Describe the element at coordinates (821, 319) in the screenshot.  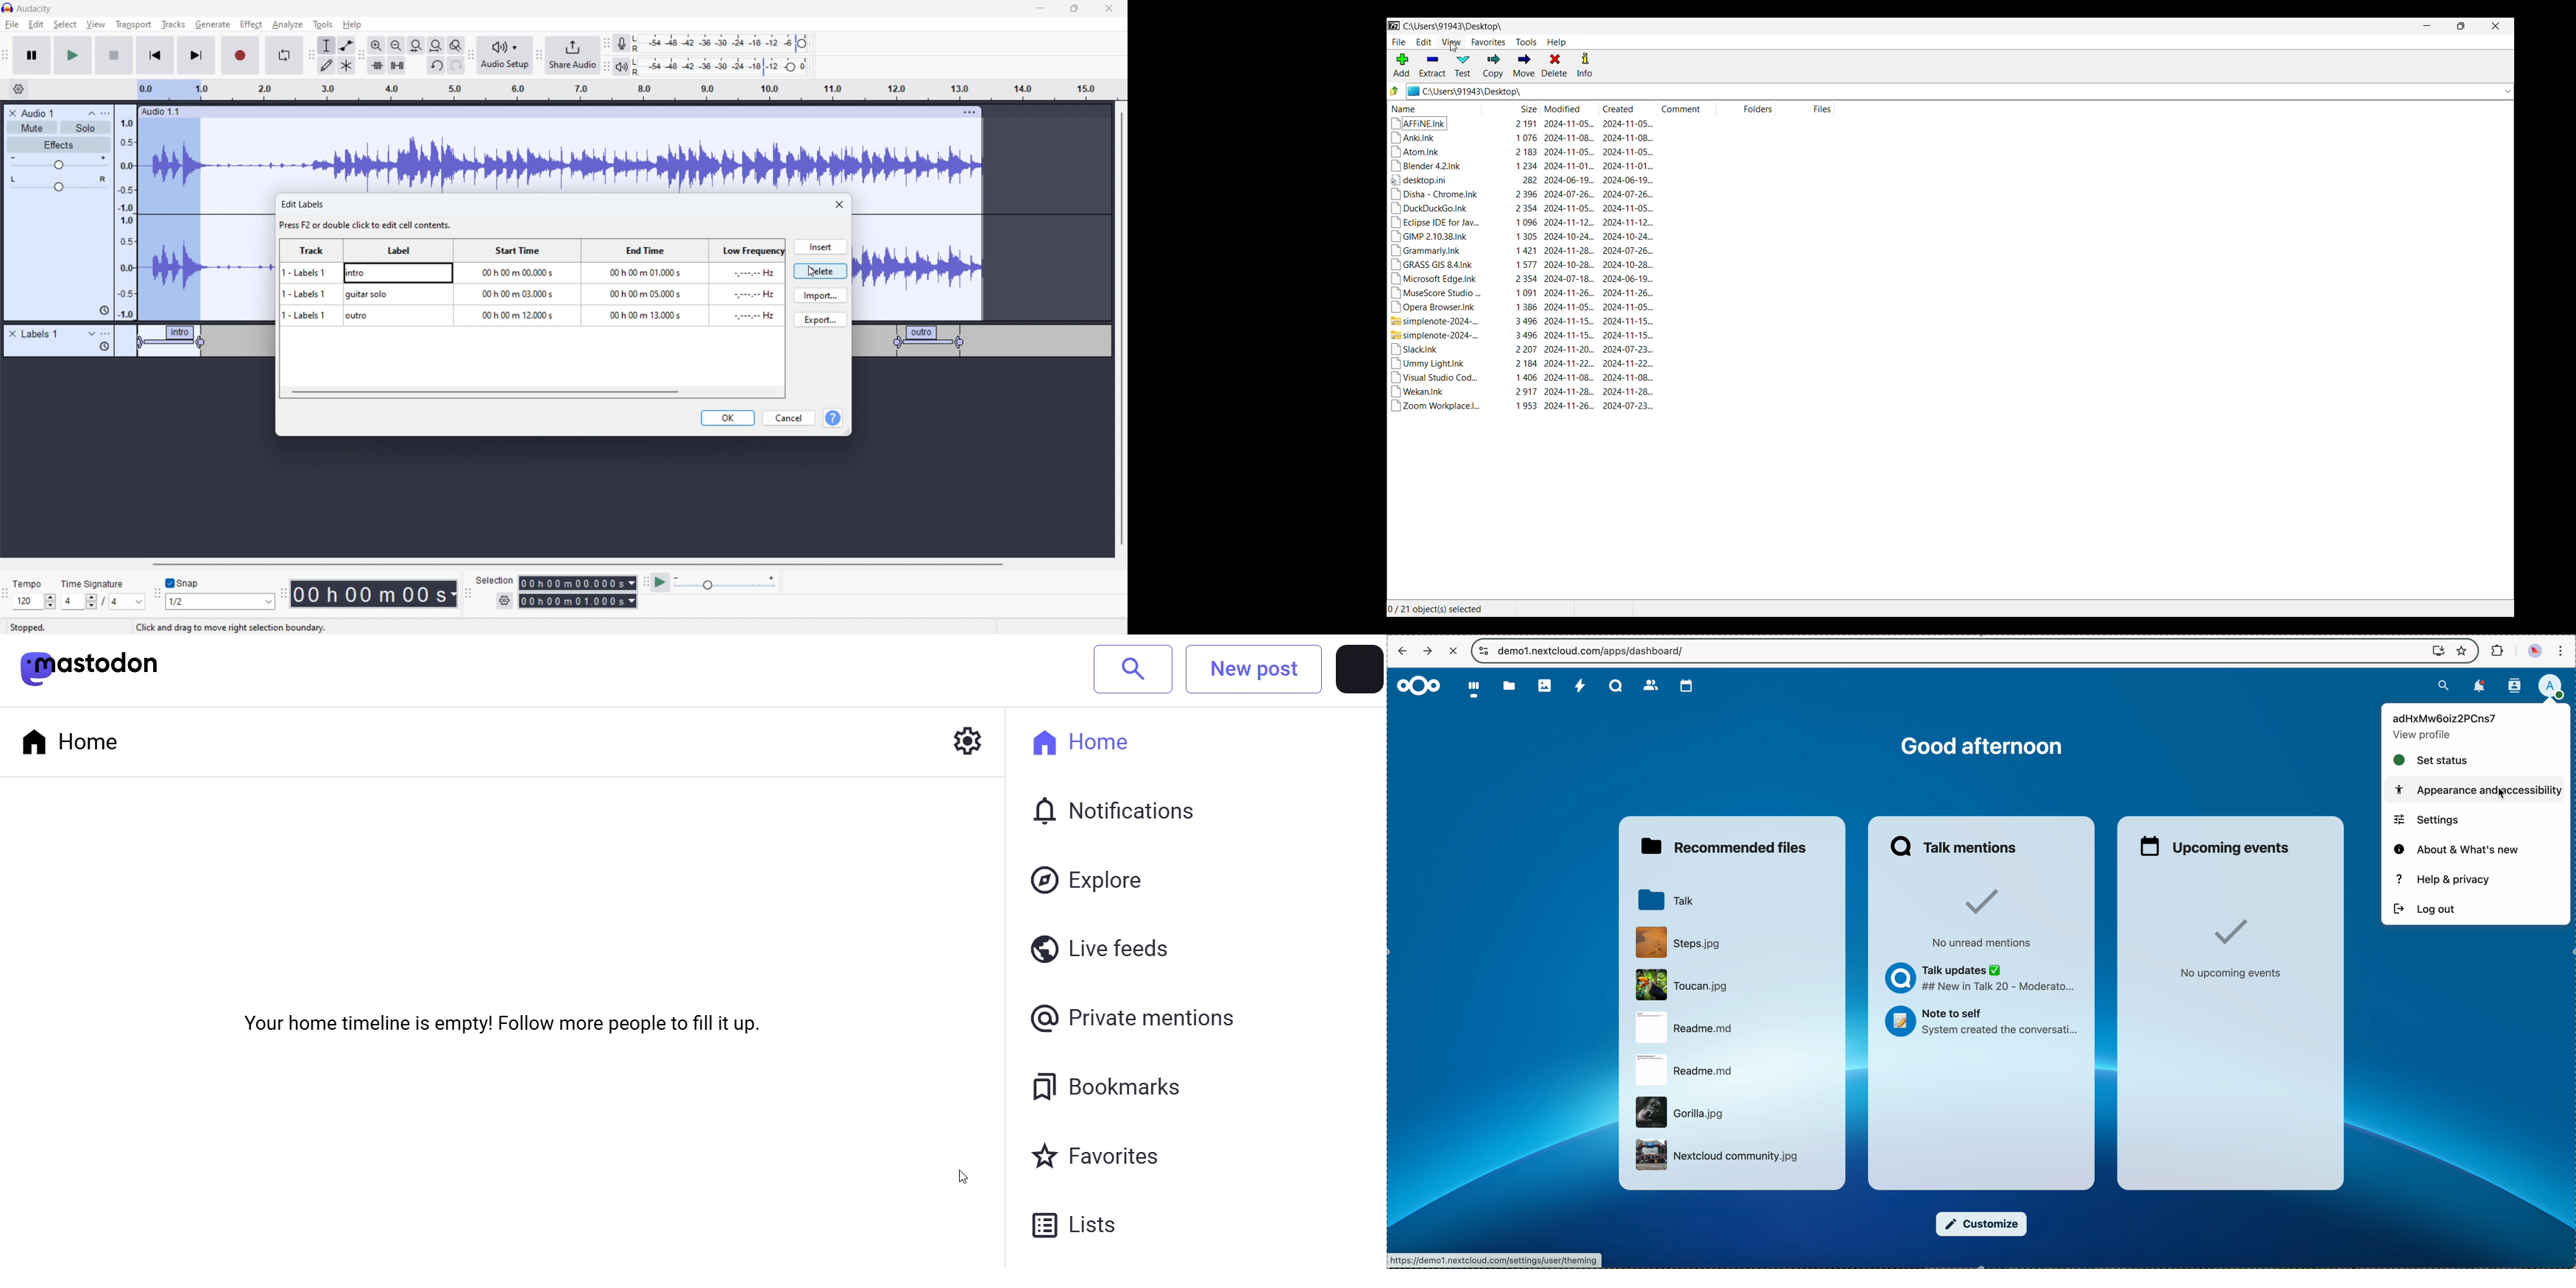
I see `export` at that location.